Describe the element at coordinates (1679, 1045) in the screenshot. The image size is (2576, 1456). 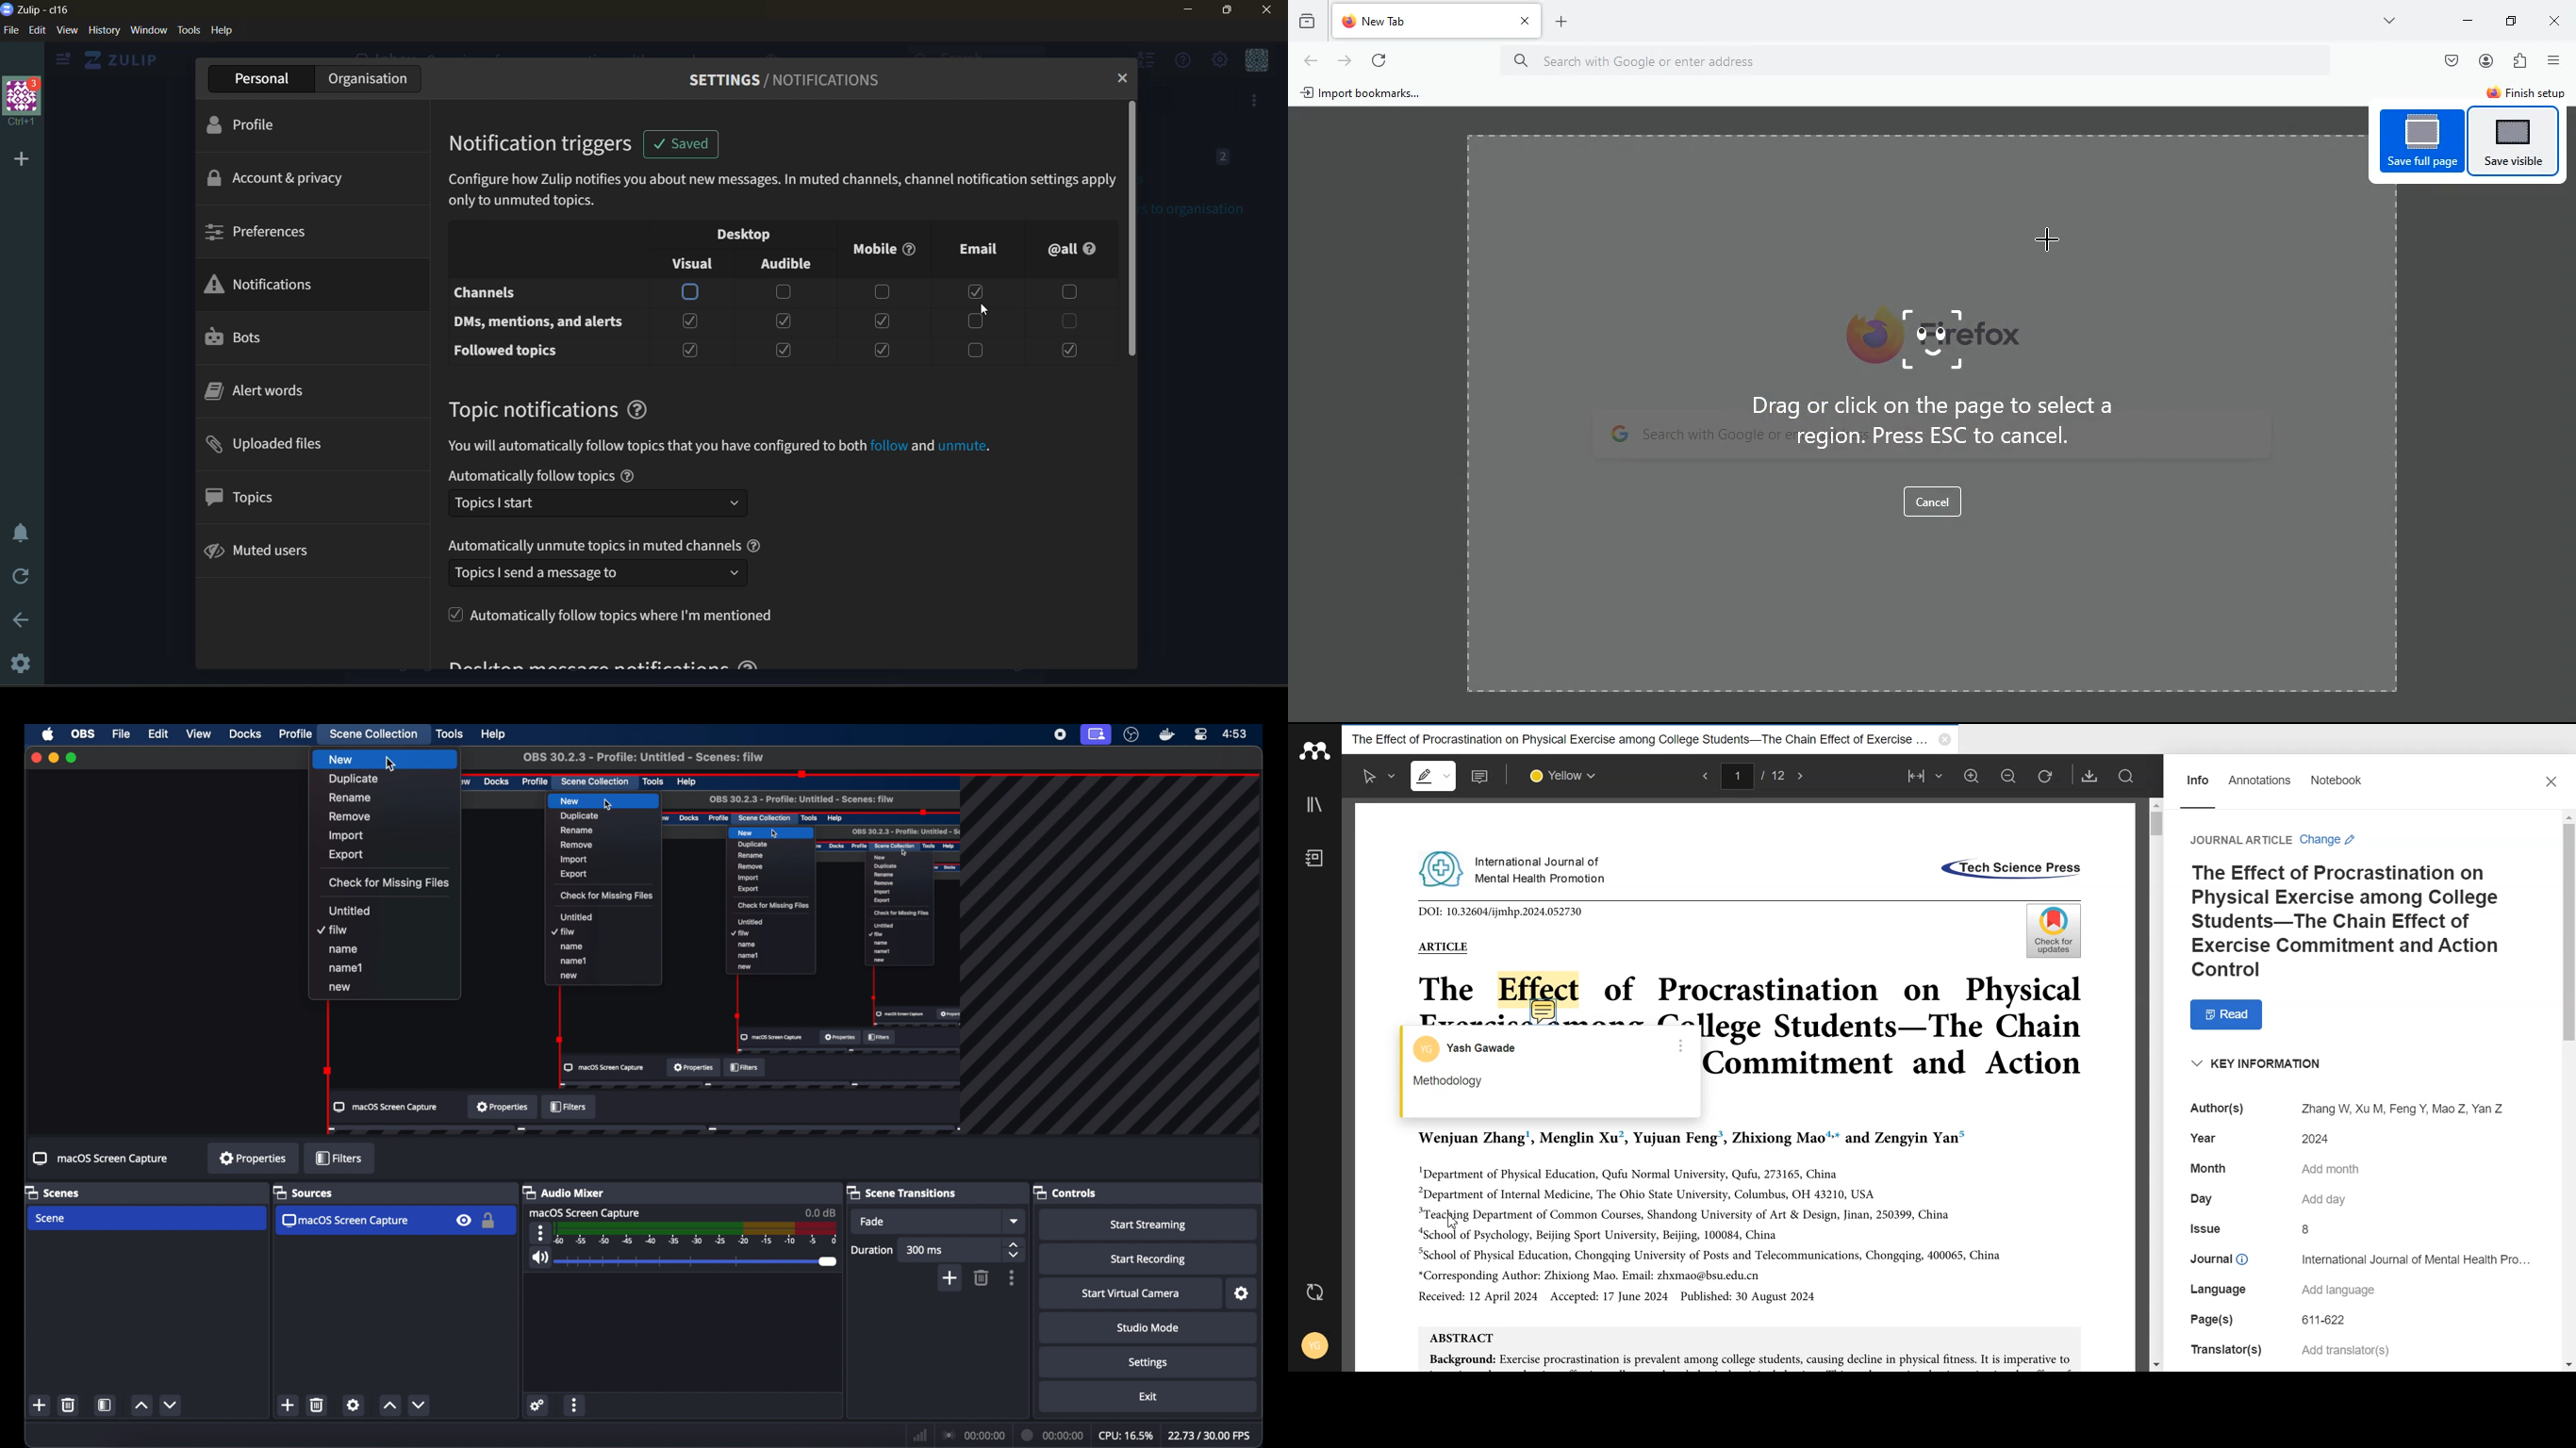
I see `More` at that location.